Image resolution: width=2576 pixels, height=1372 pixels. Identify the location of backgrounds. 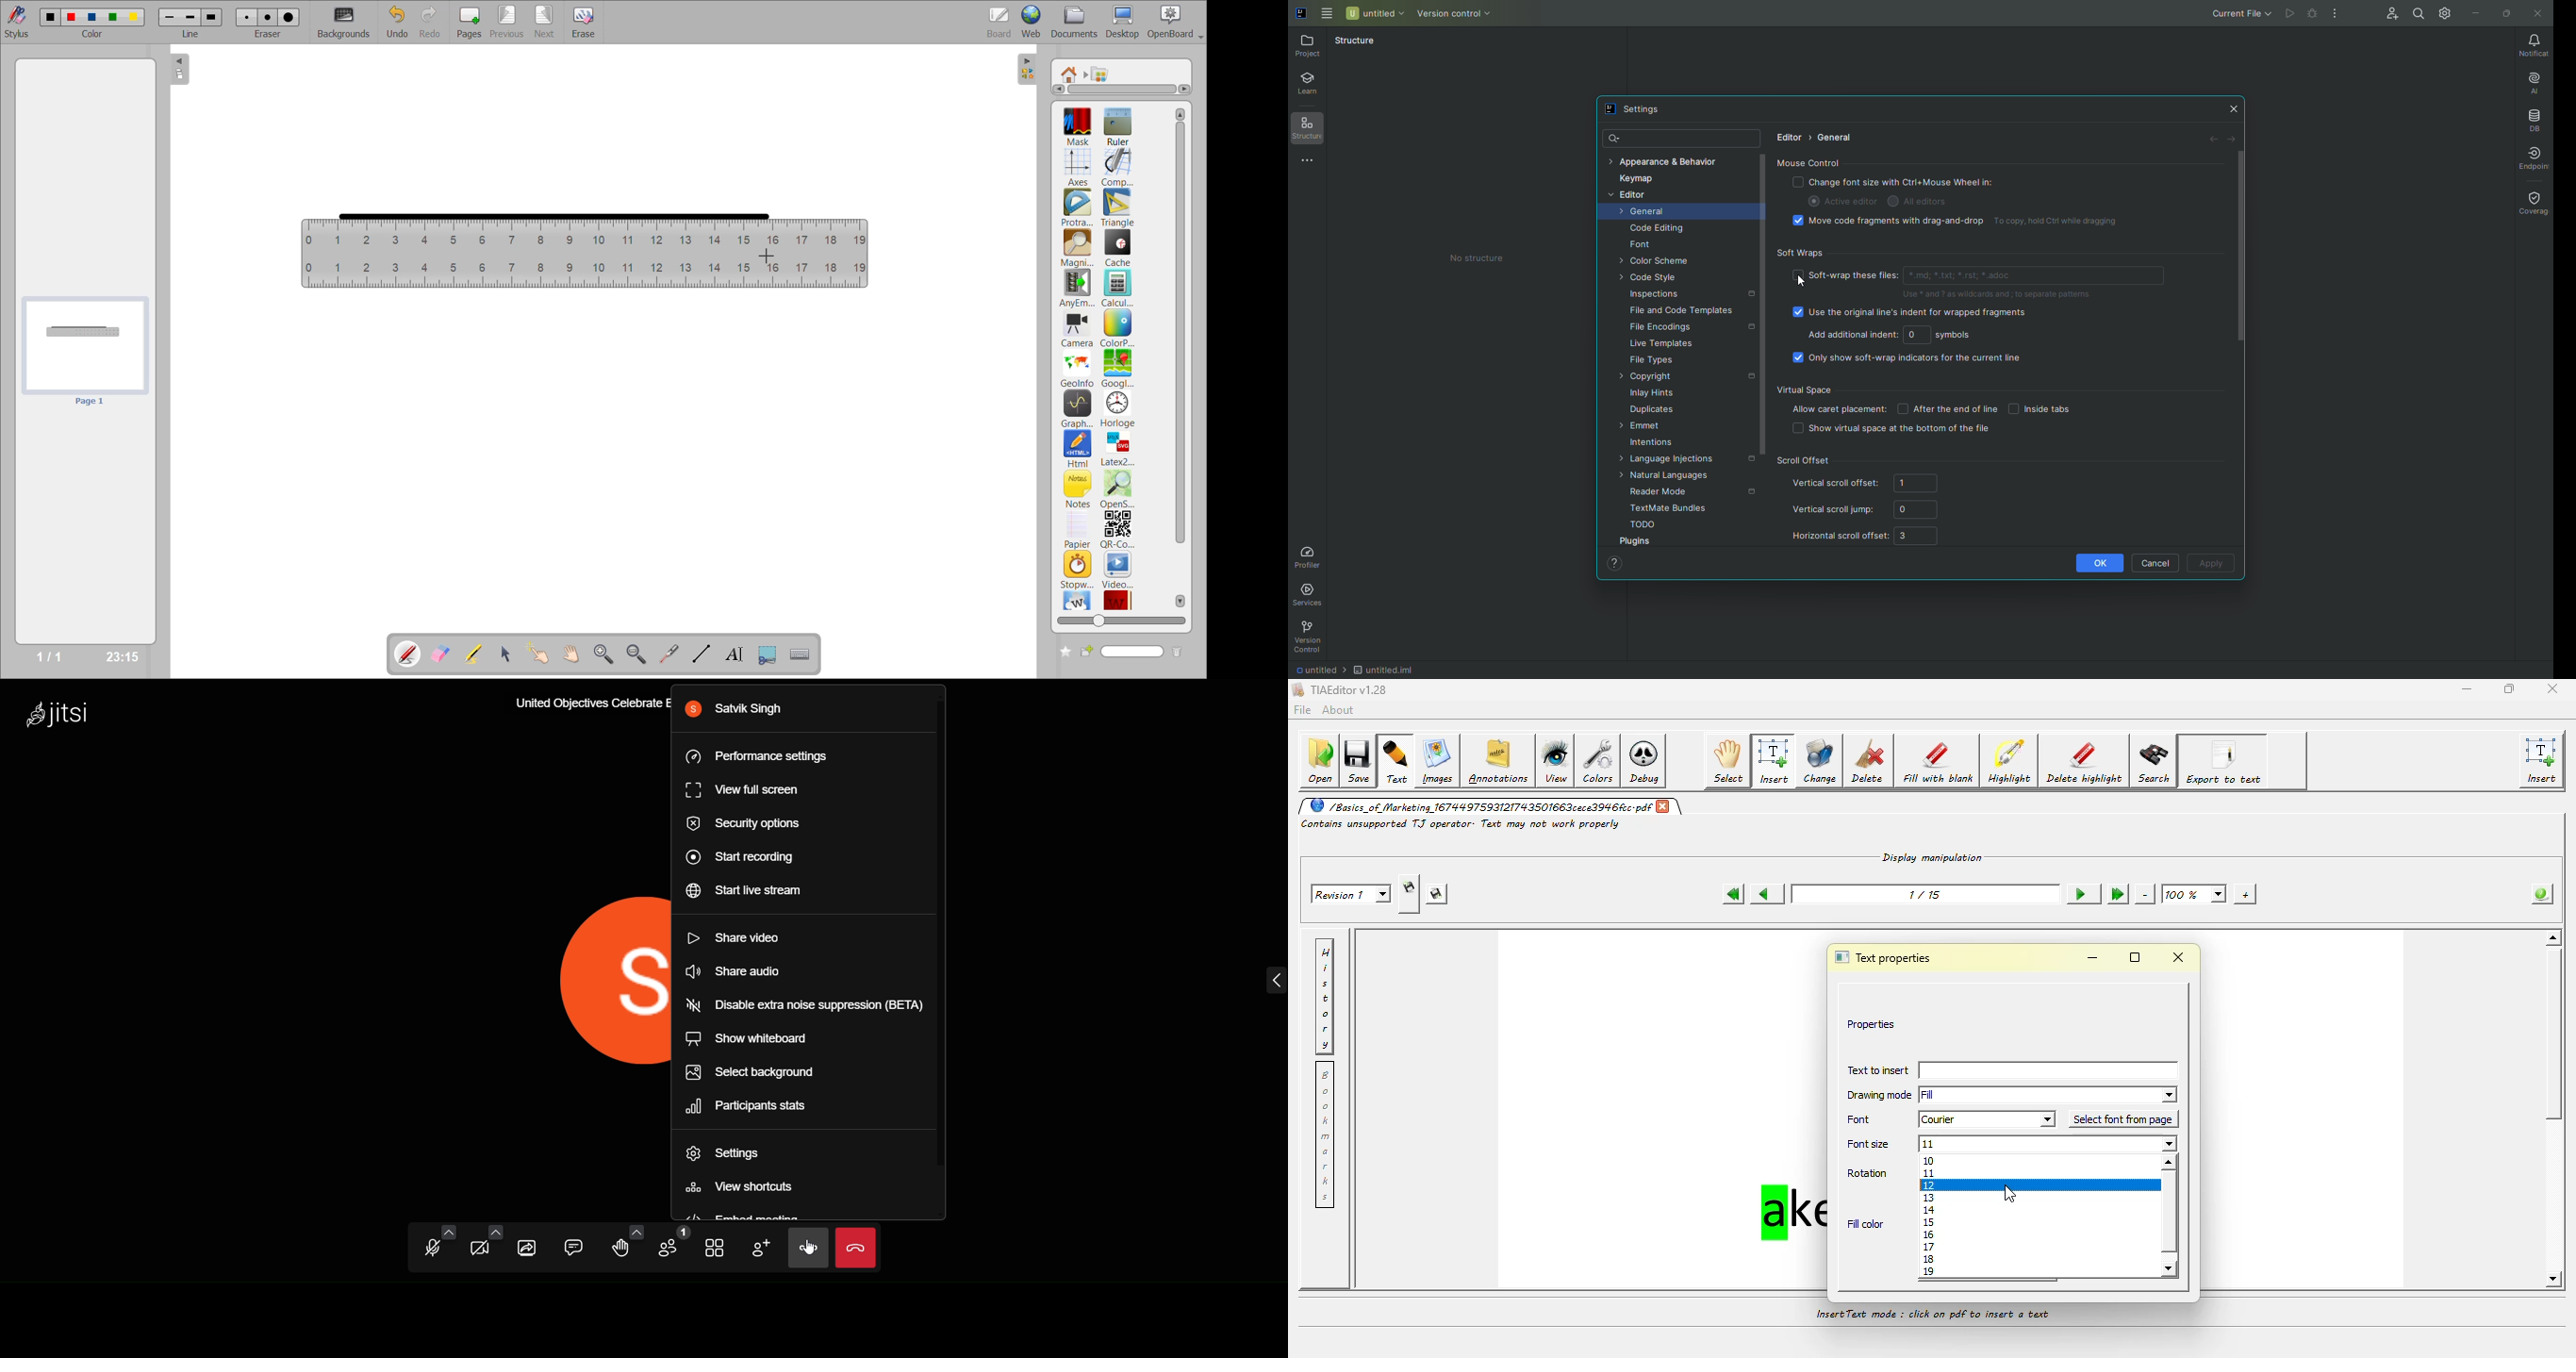
(346, 22).